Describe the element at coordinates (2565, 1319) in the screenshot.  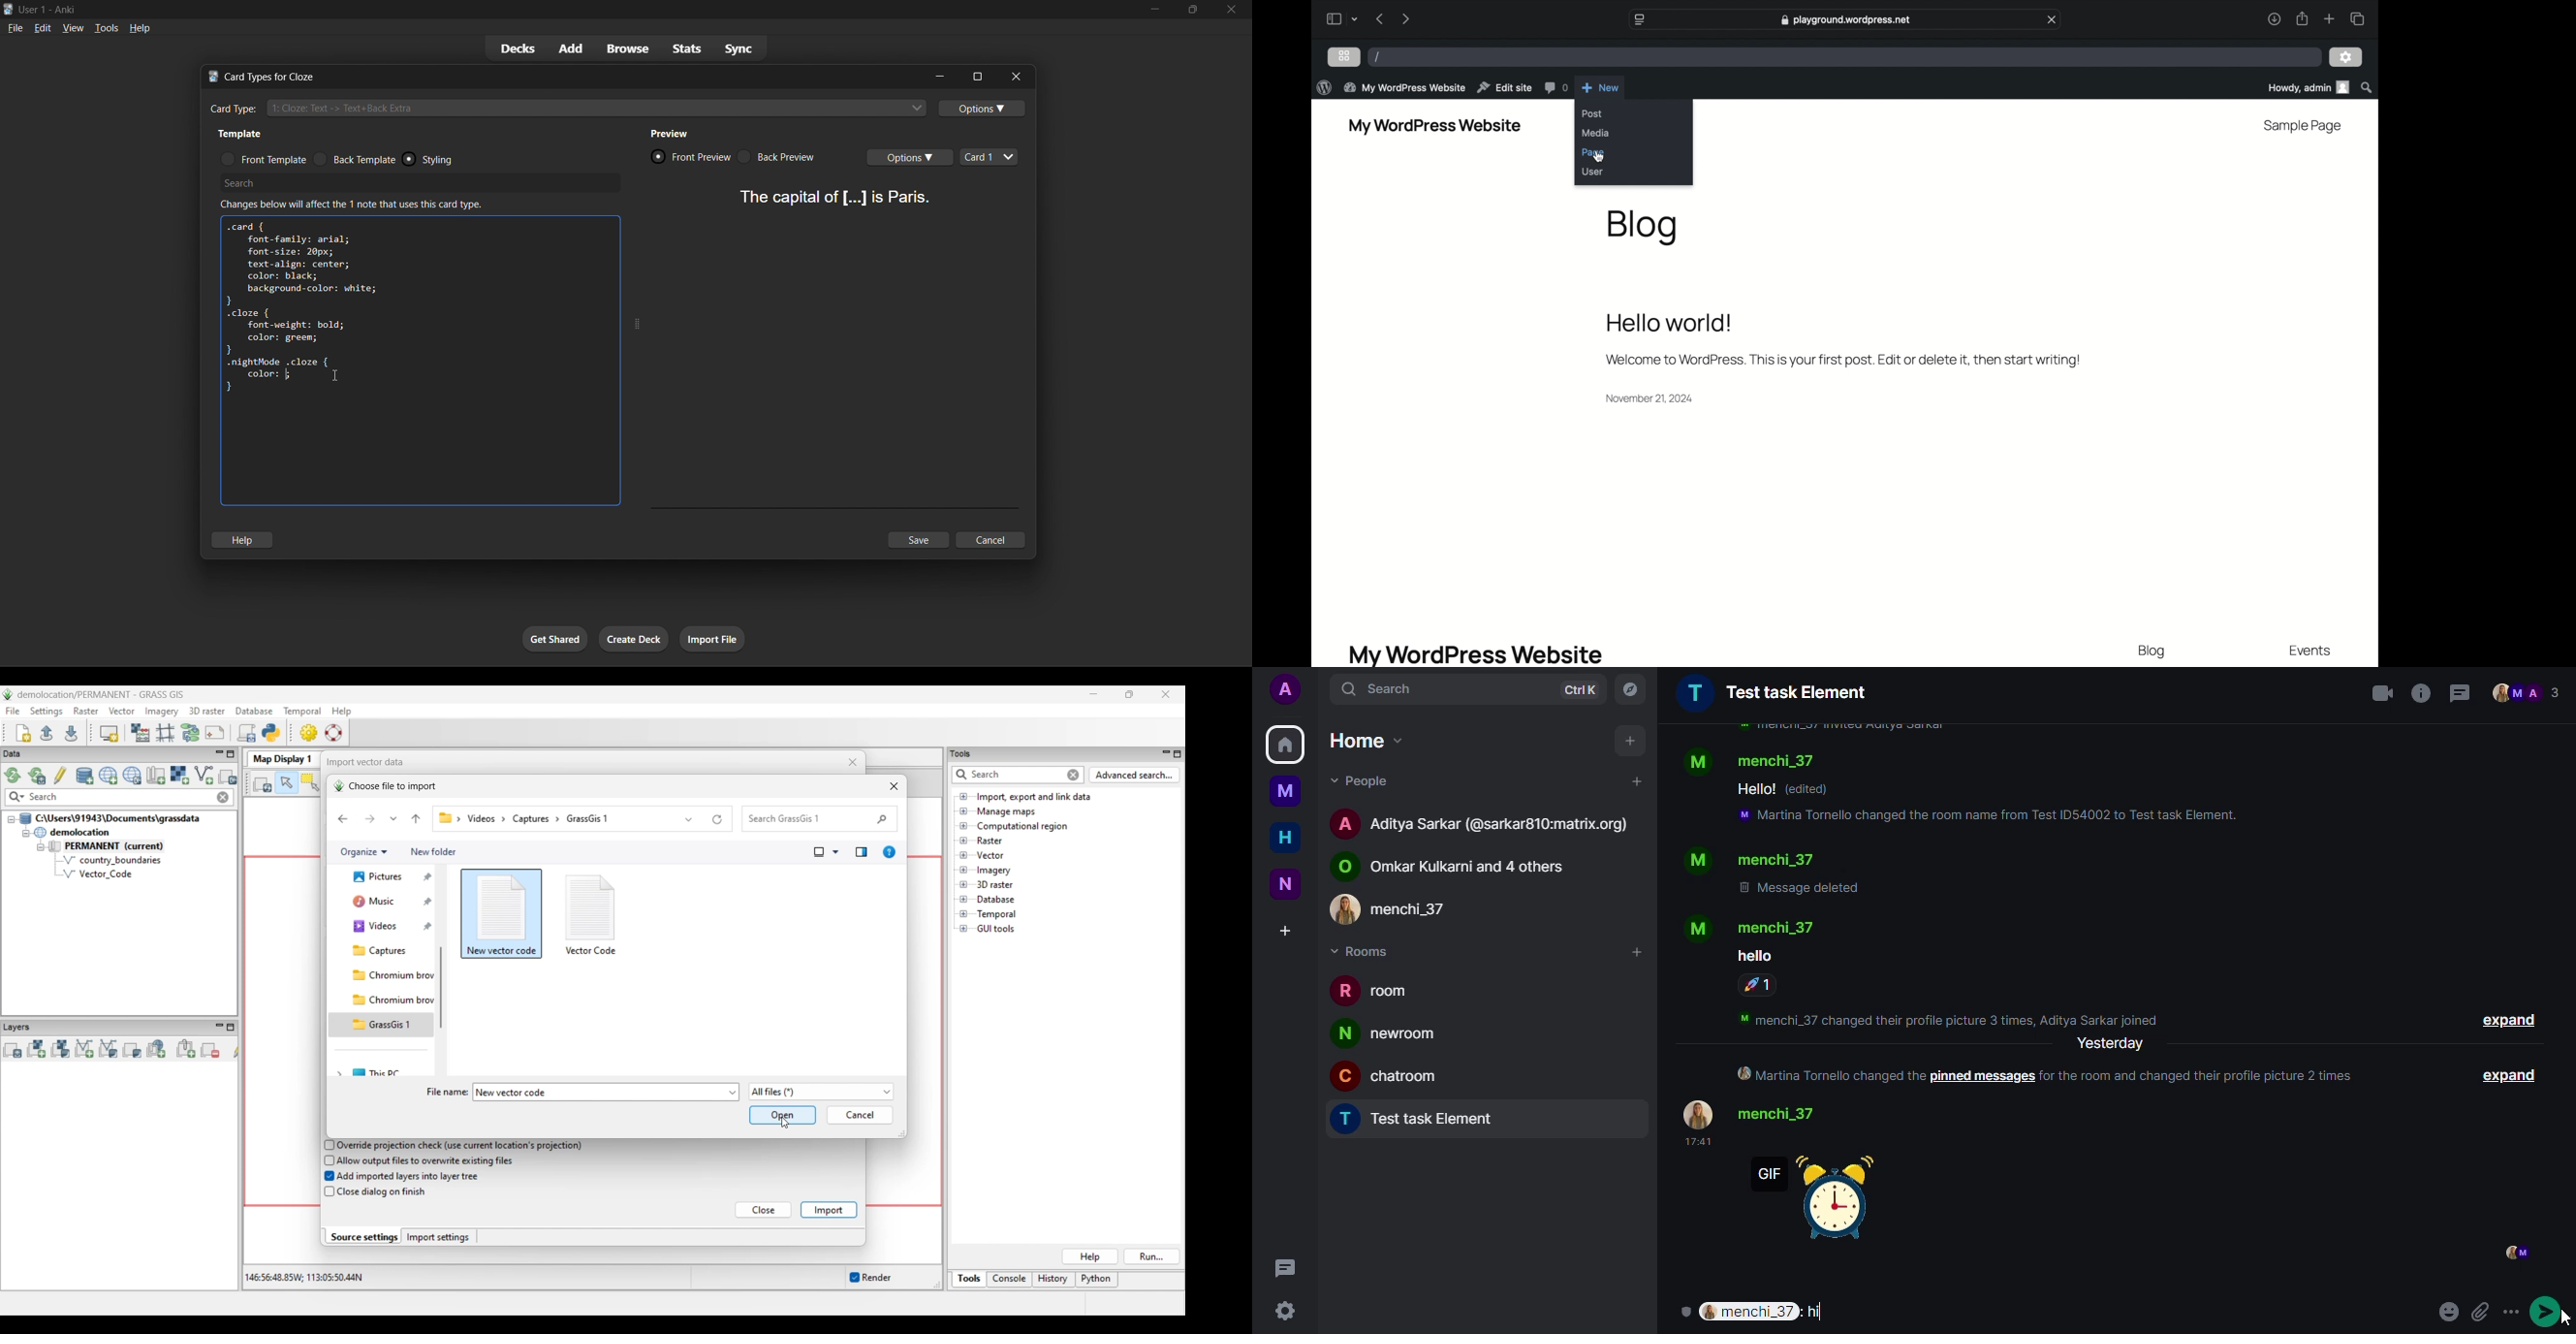
I see `cursor` at that location.